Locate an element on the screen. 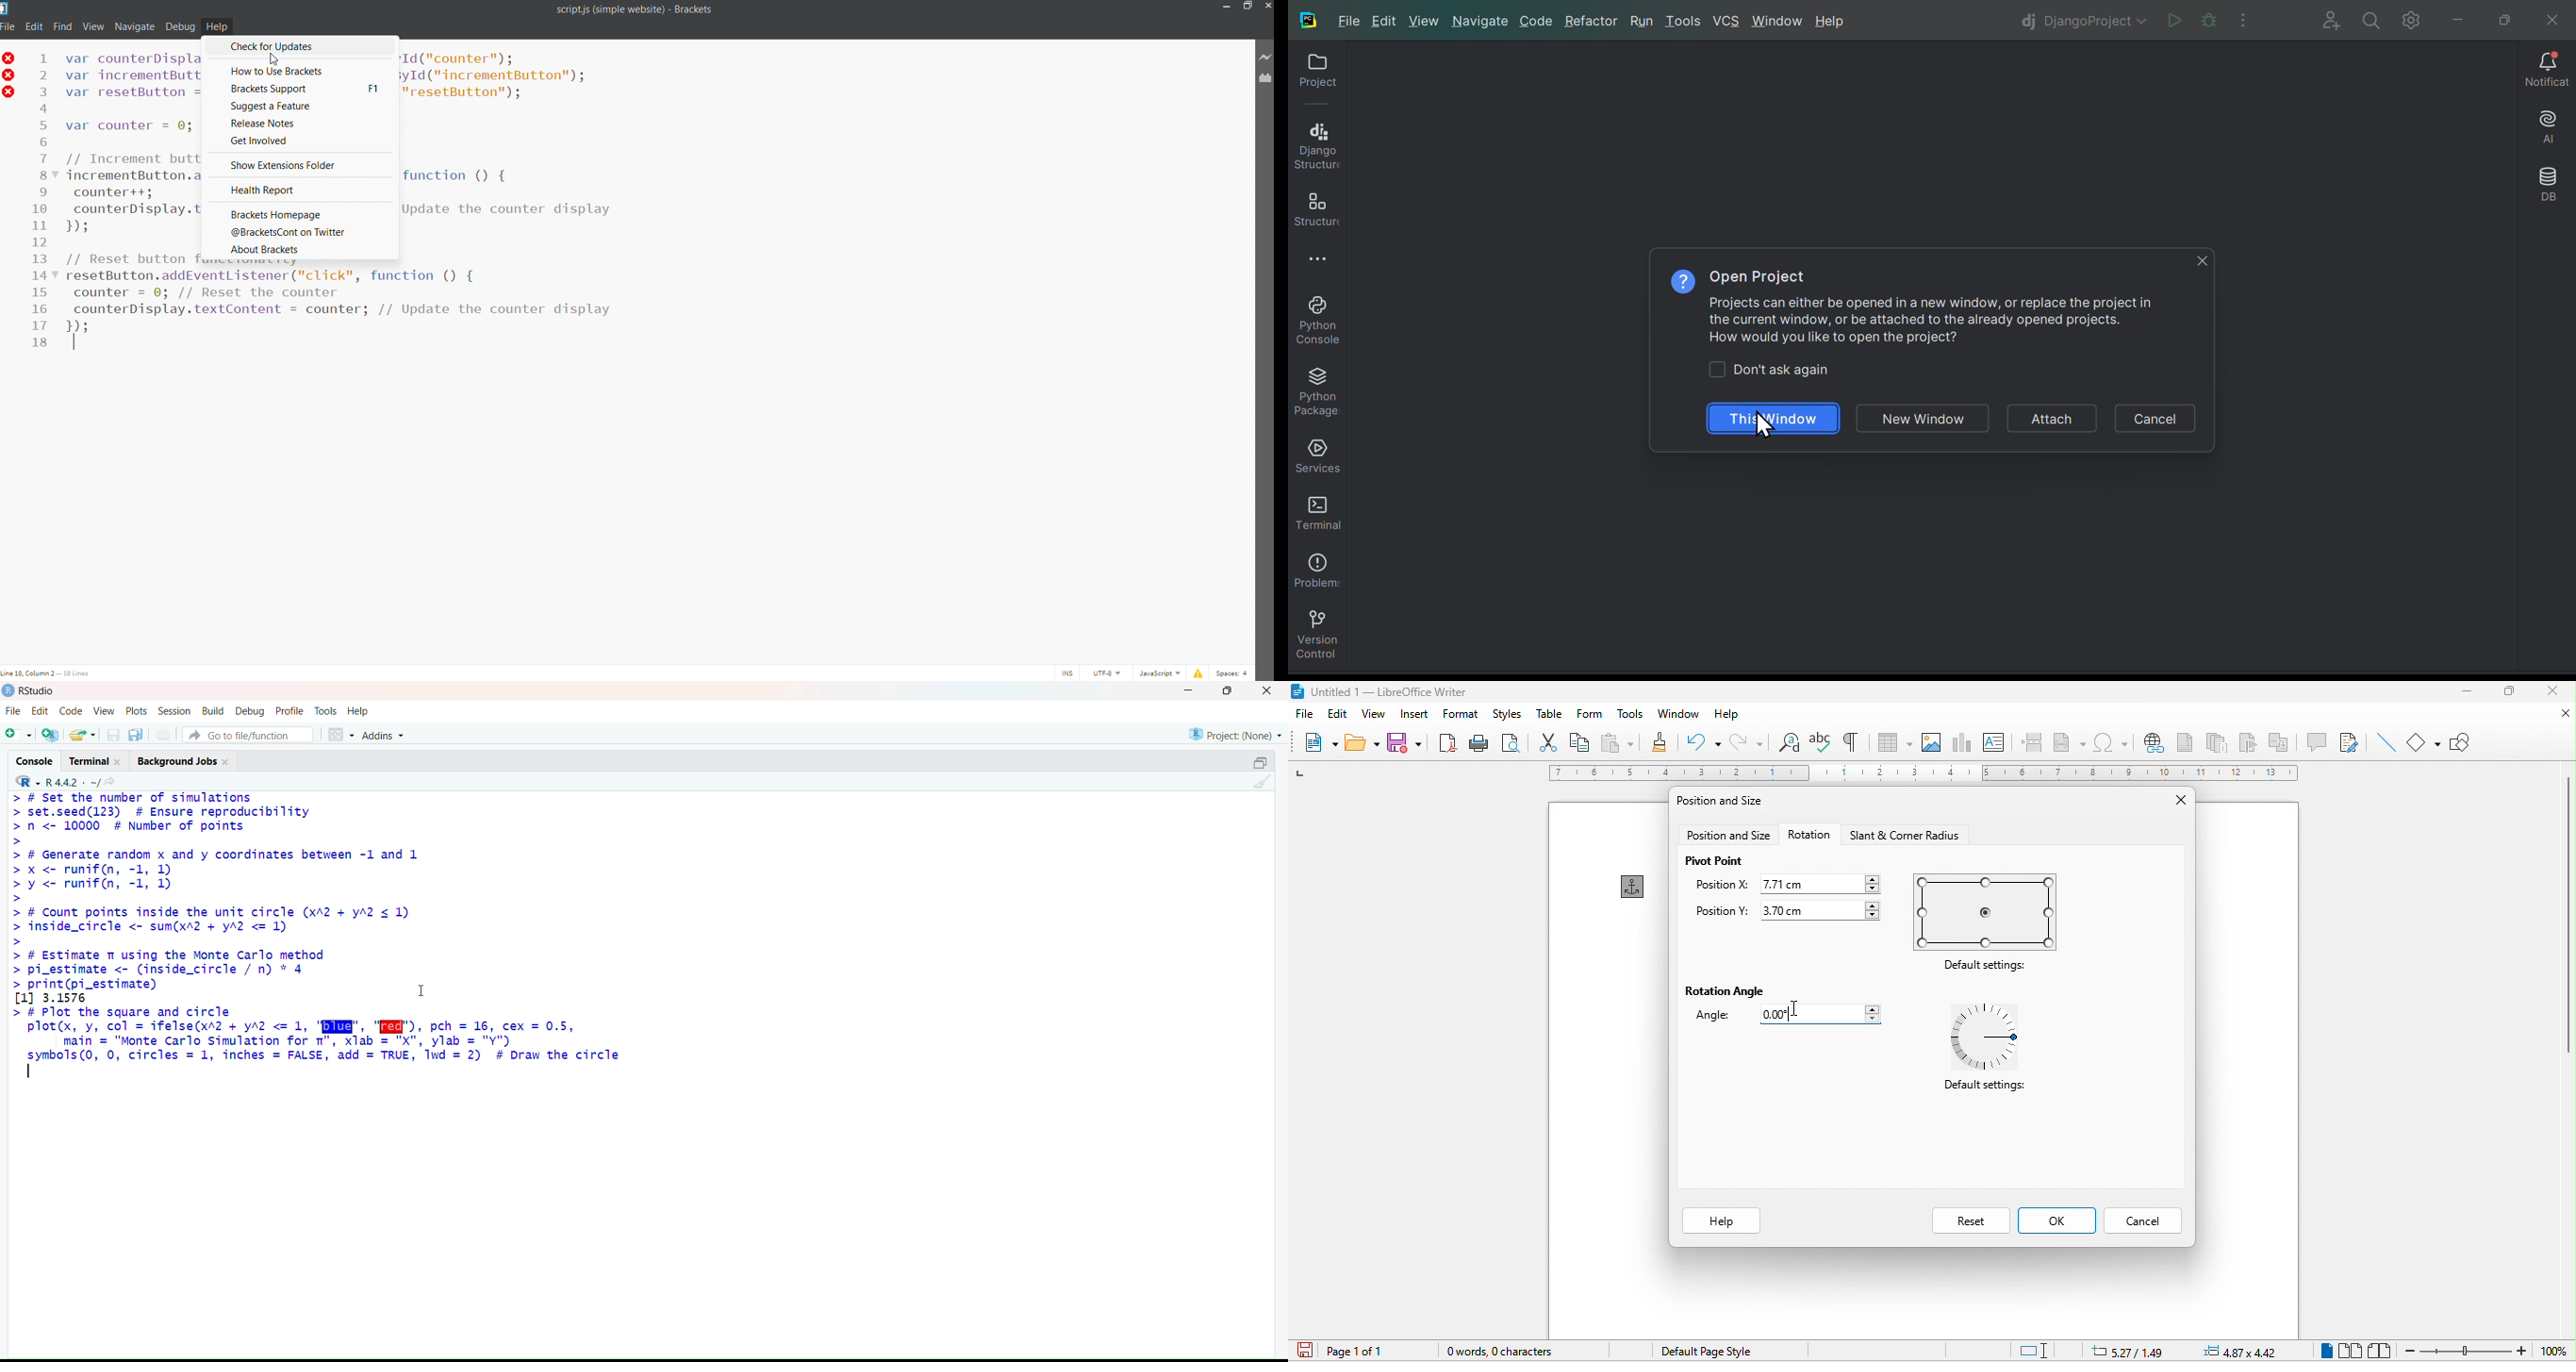  anchor is located at coordinates (1637, 887).